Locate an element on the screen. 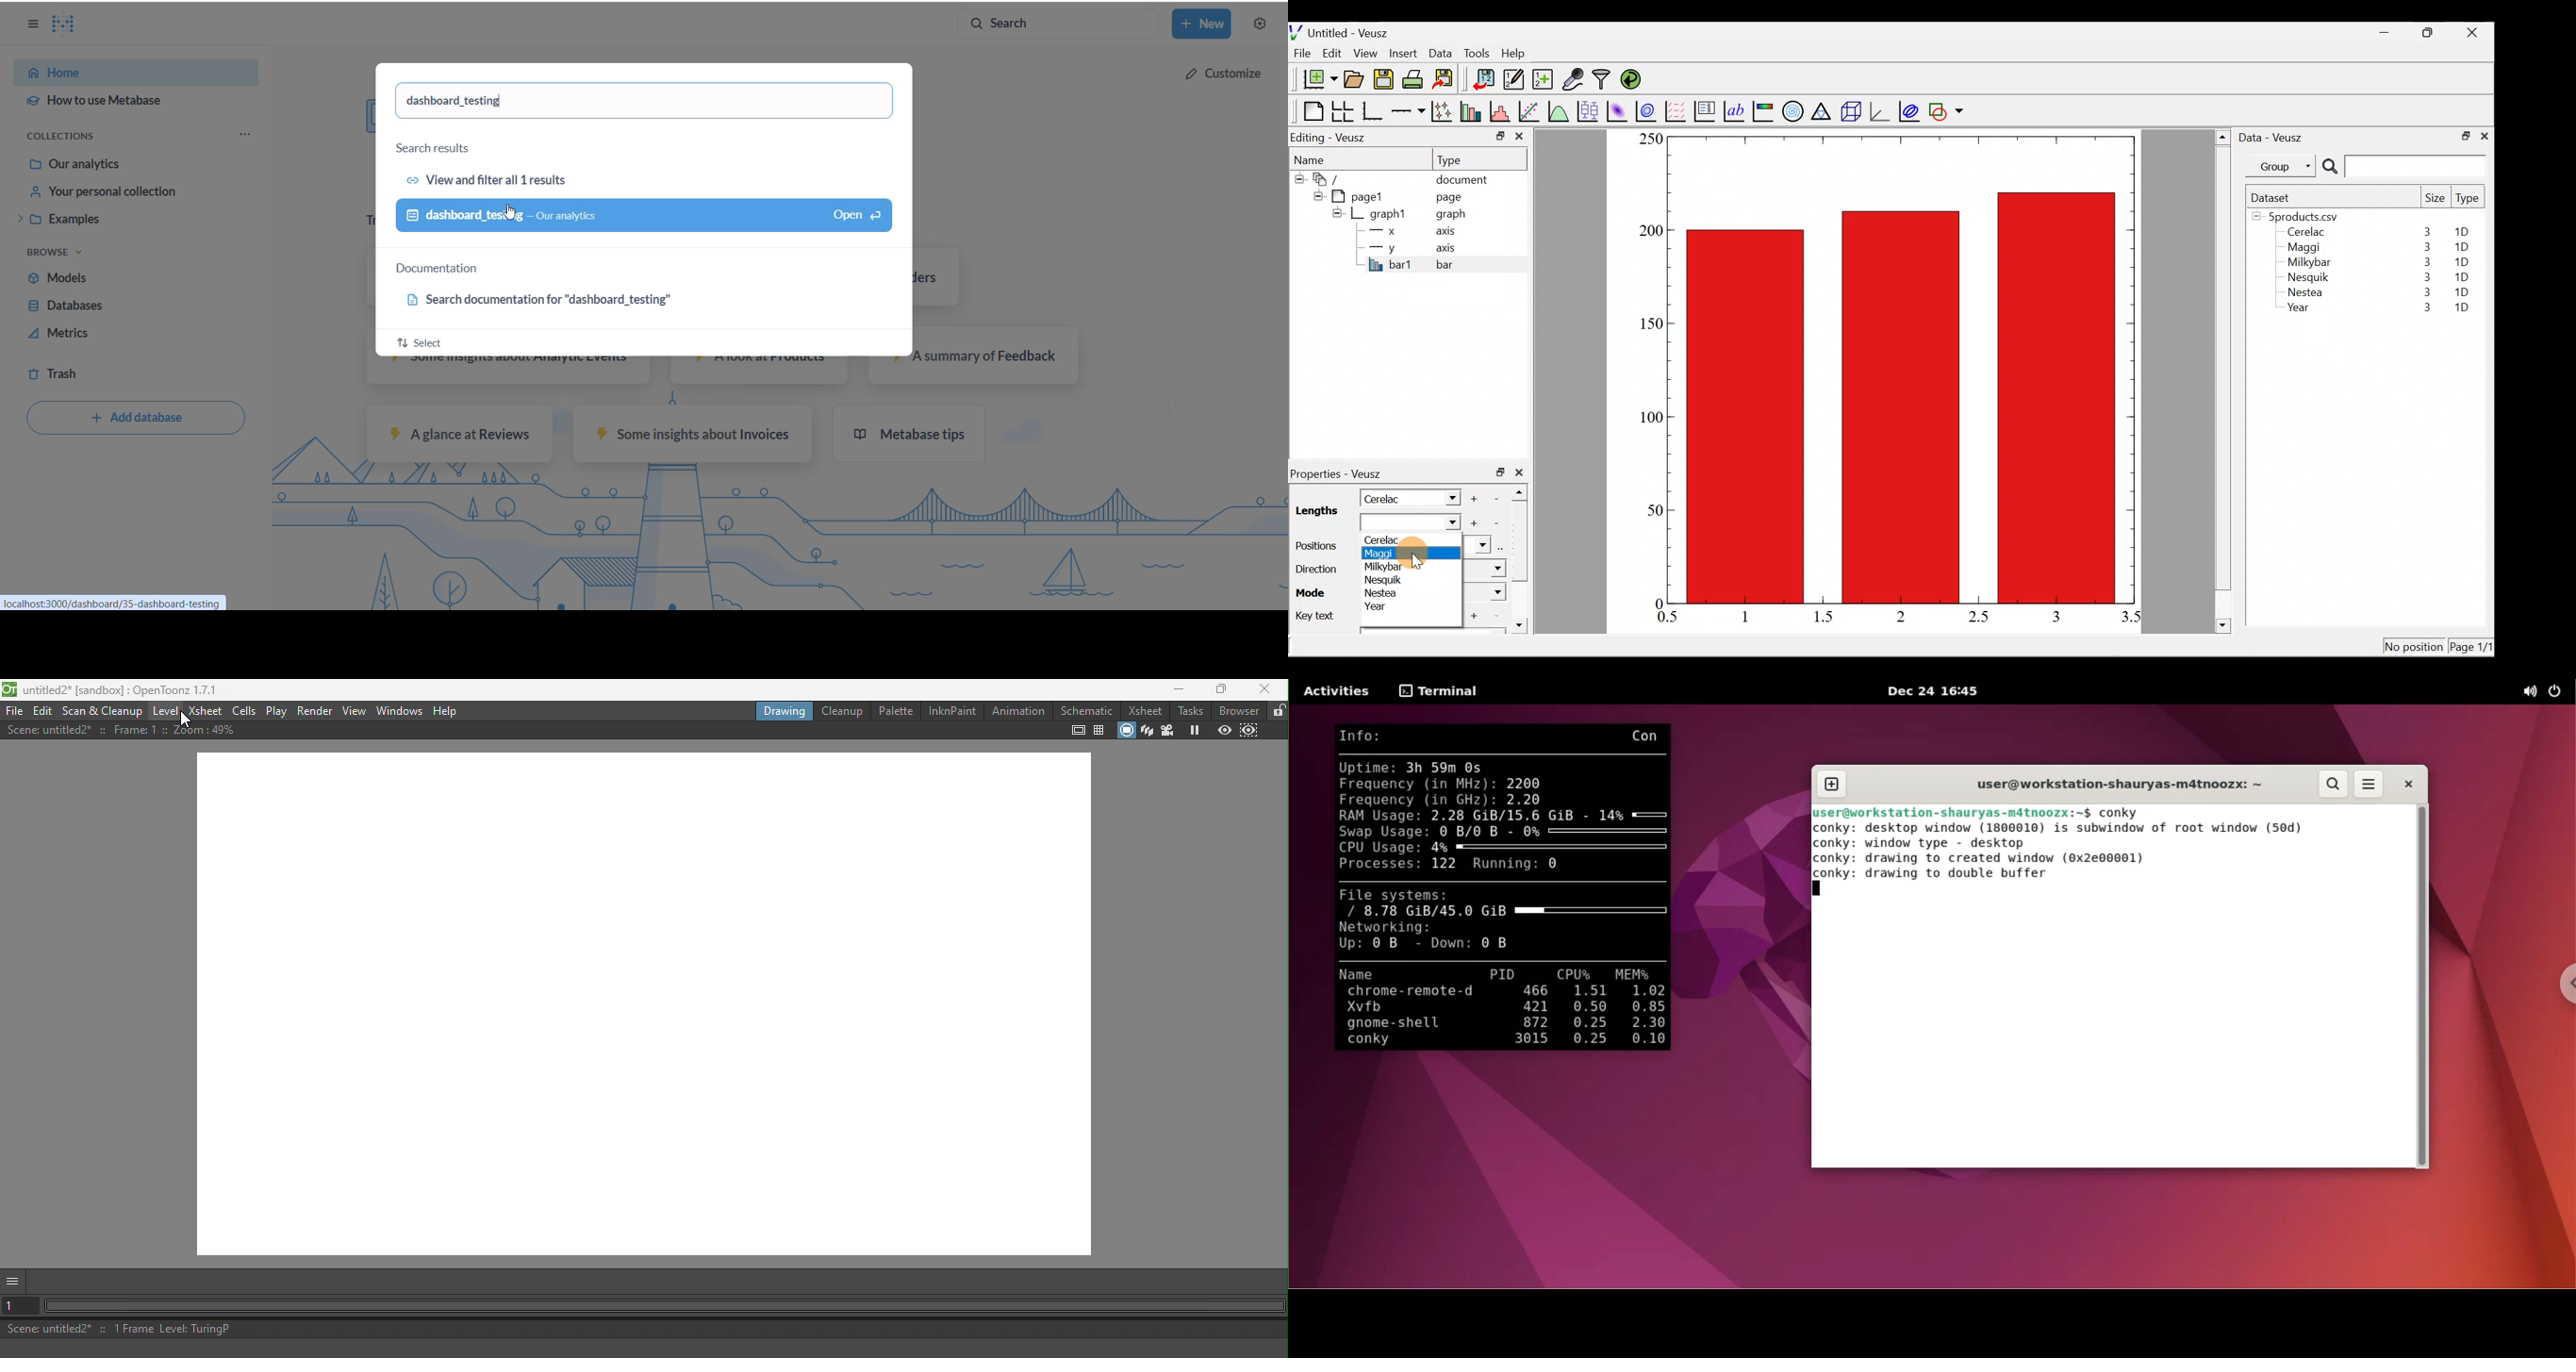  Filter data is located at coordinates (1604, 80).